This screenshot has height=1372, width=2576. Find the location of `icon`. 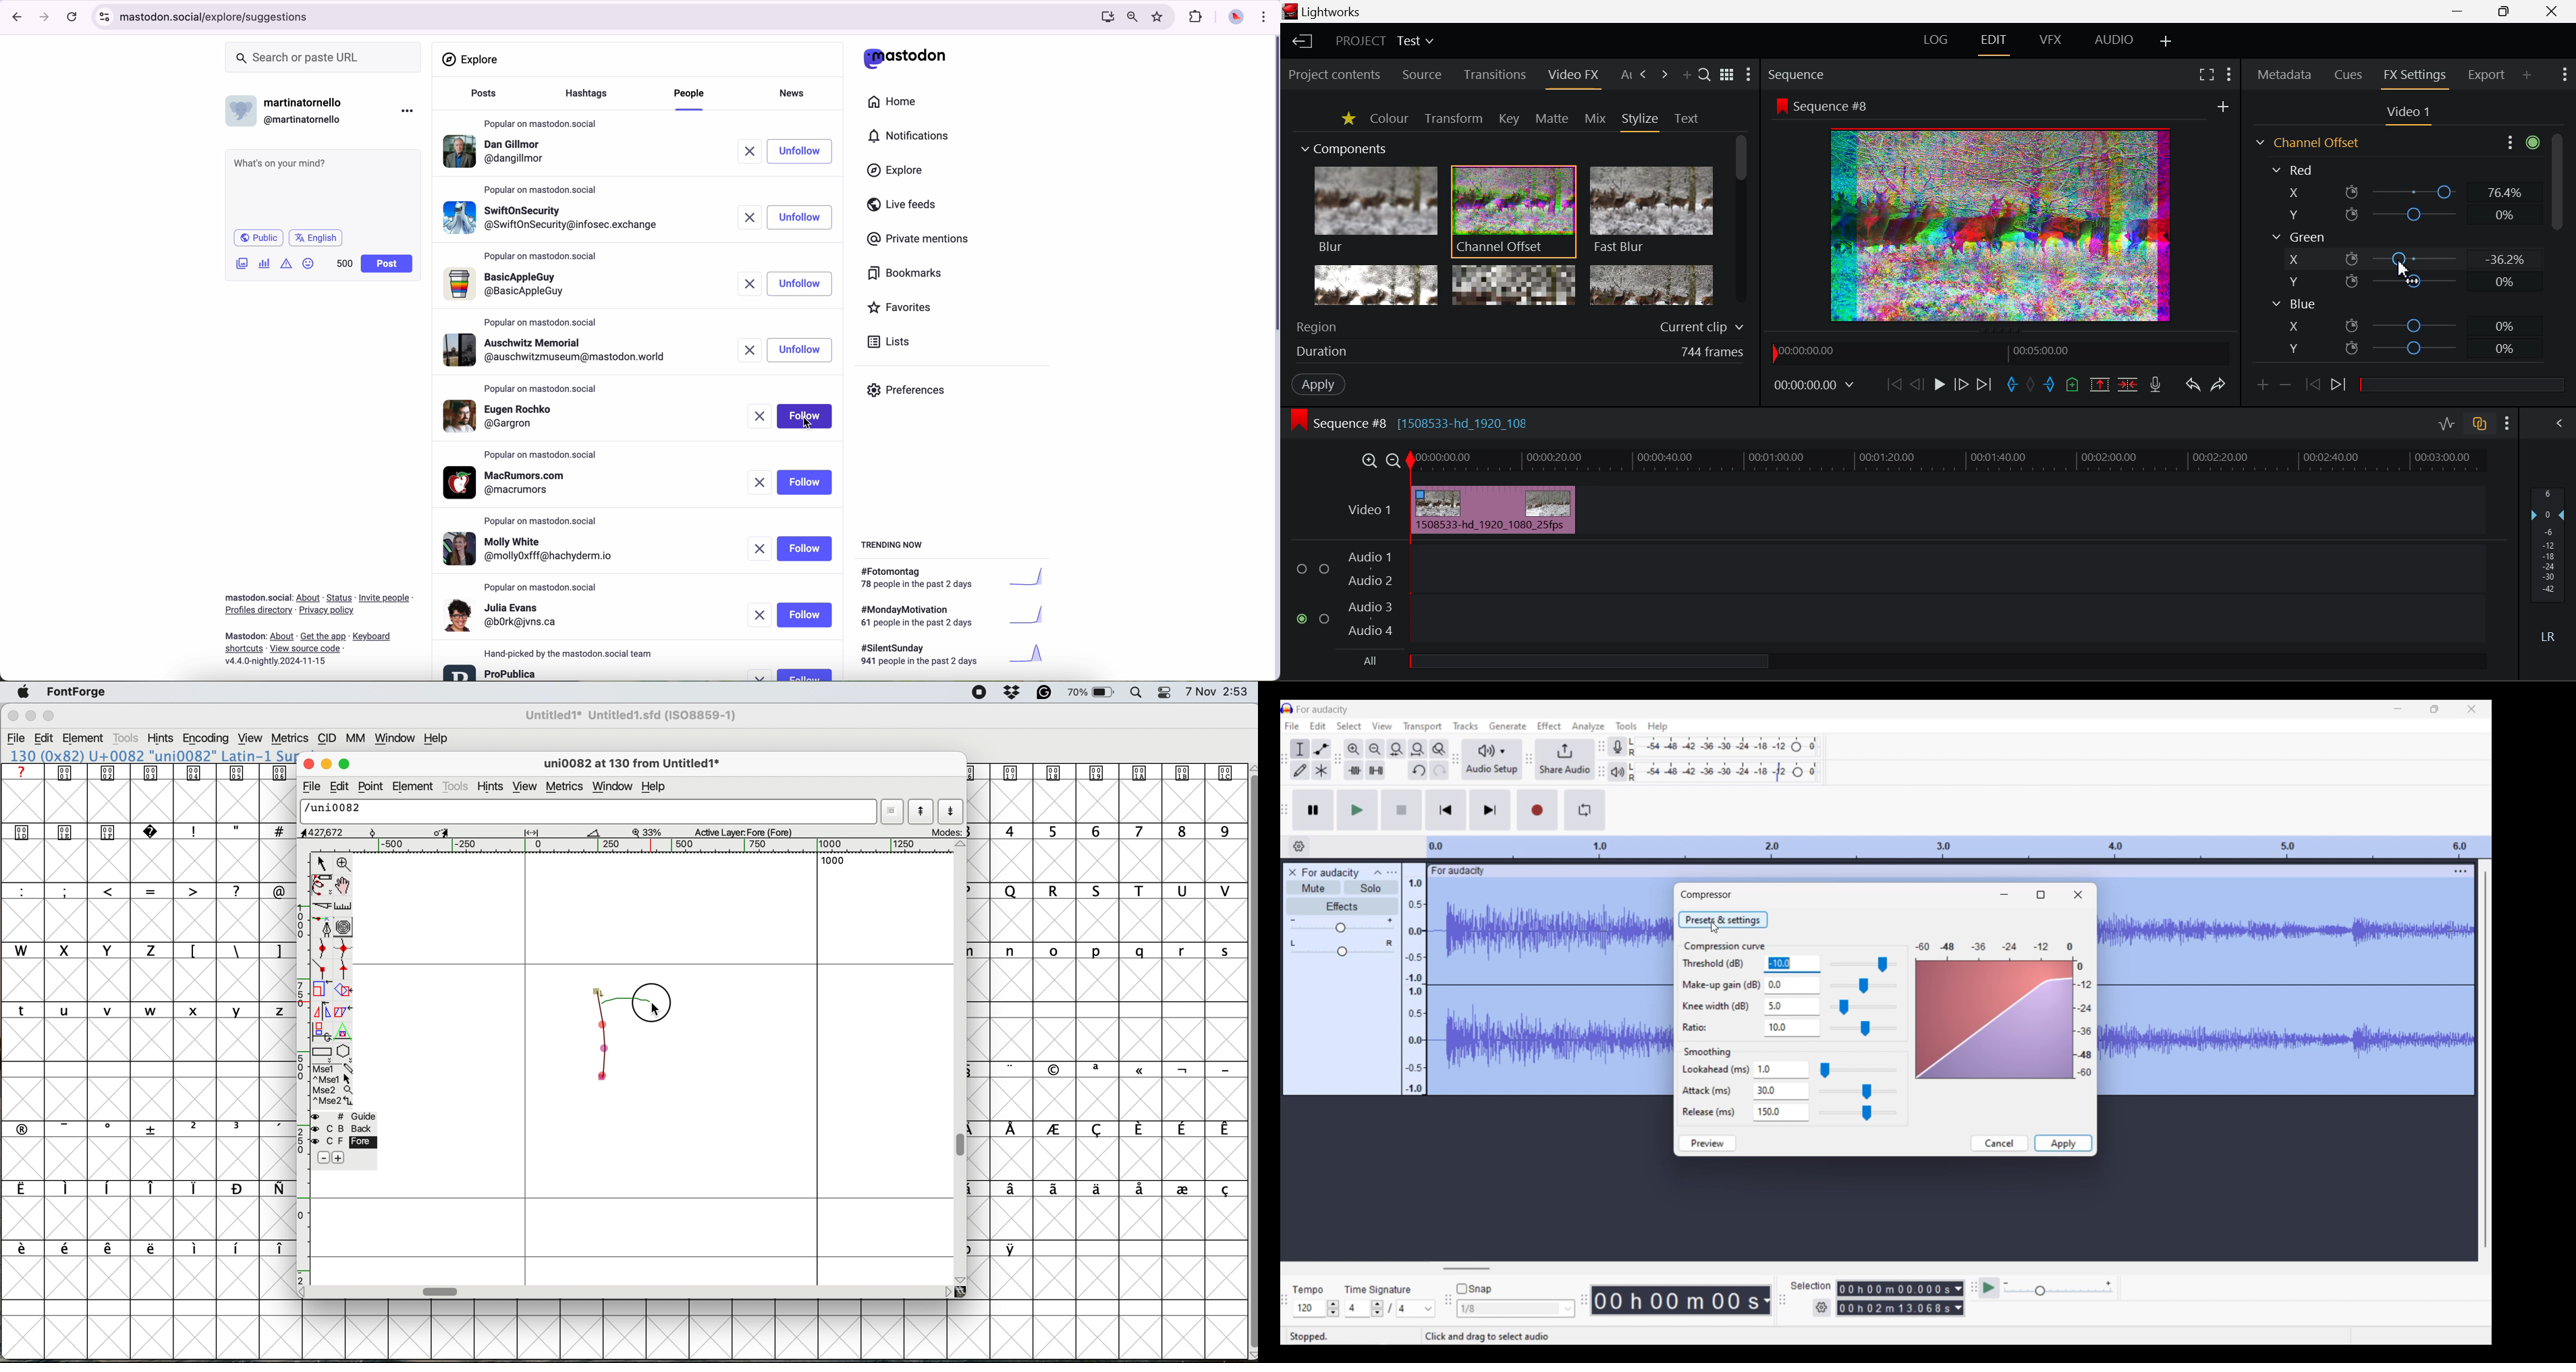

icon is located at coordinates (287, 263).